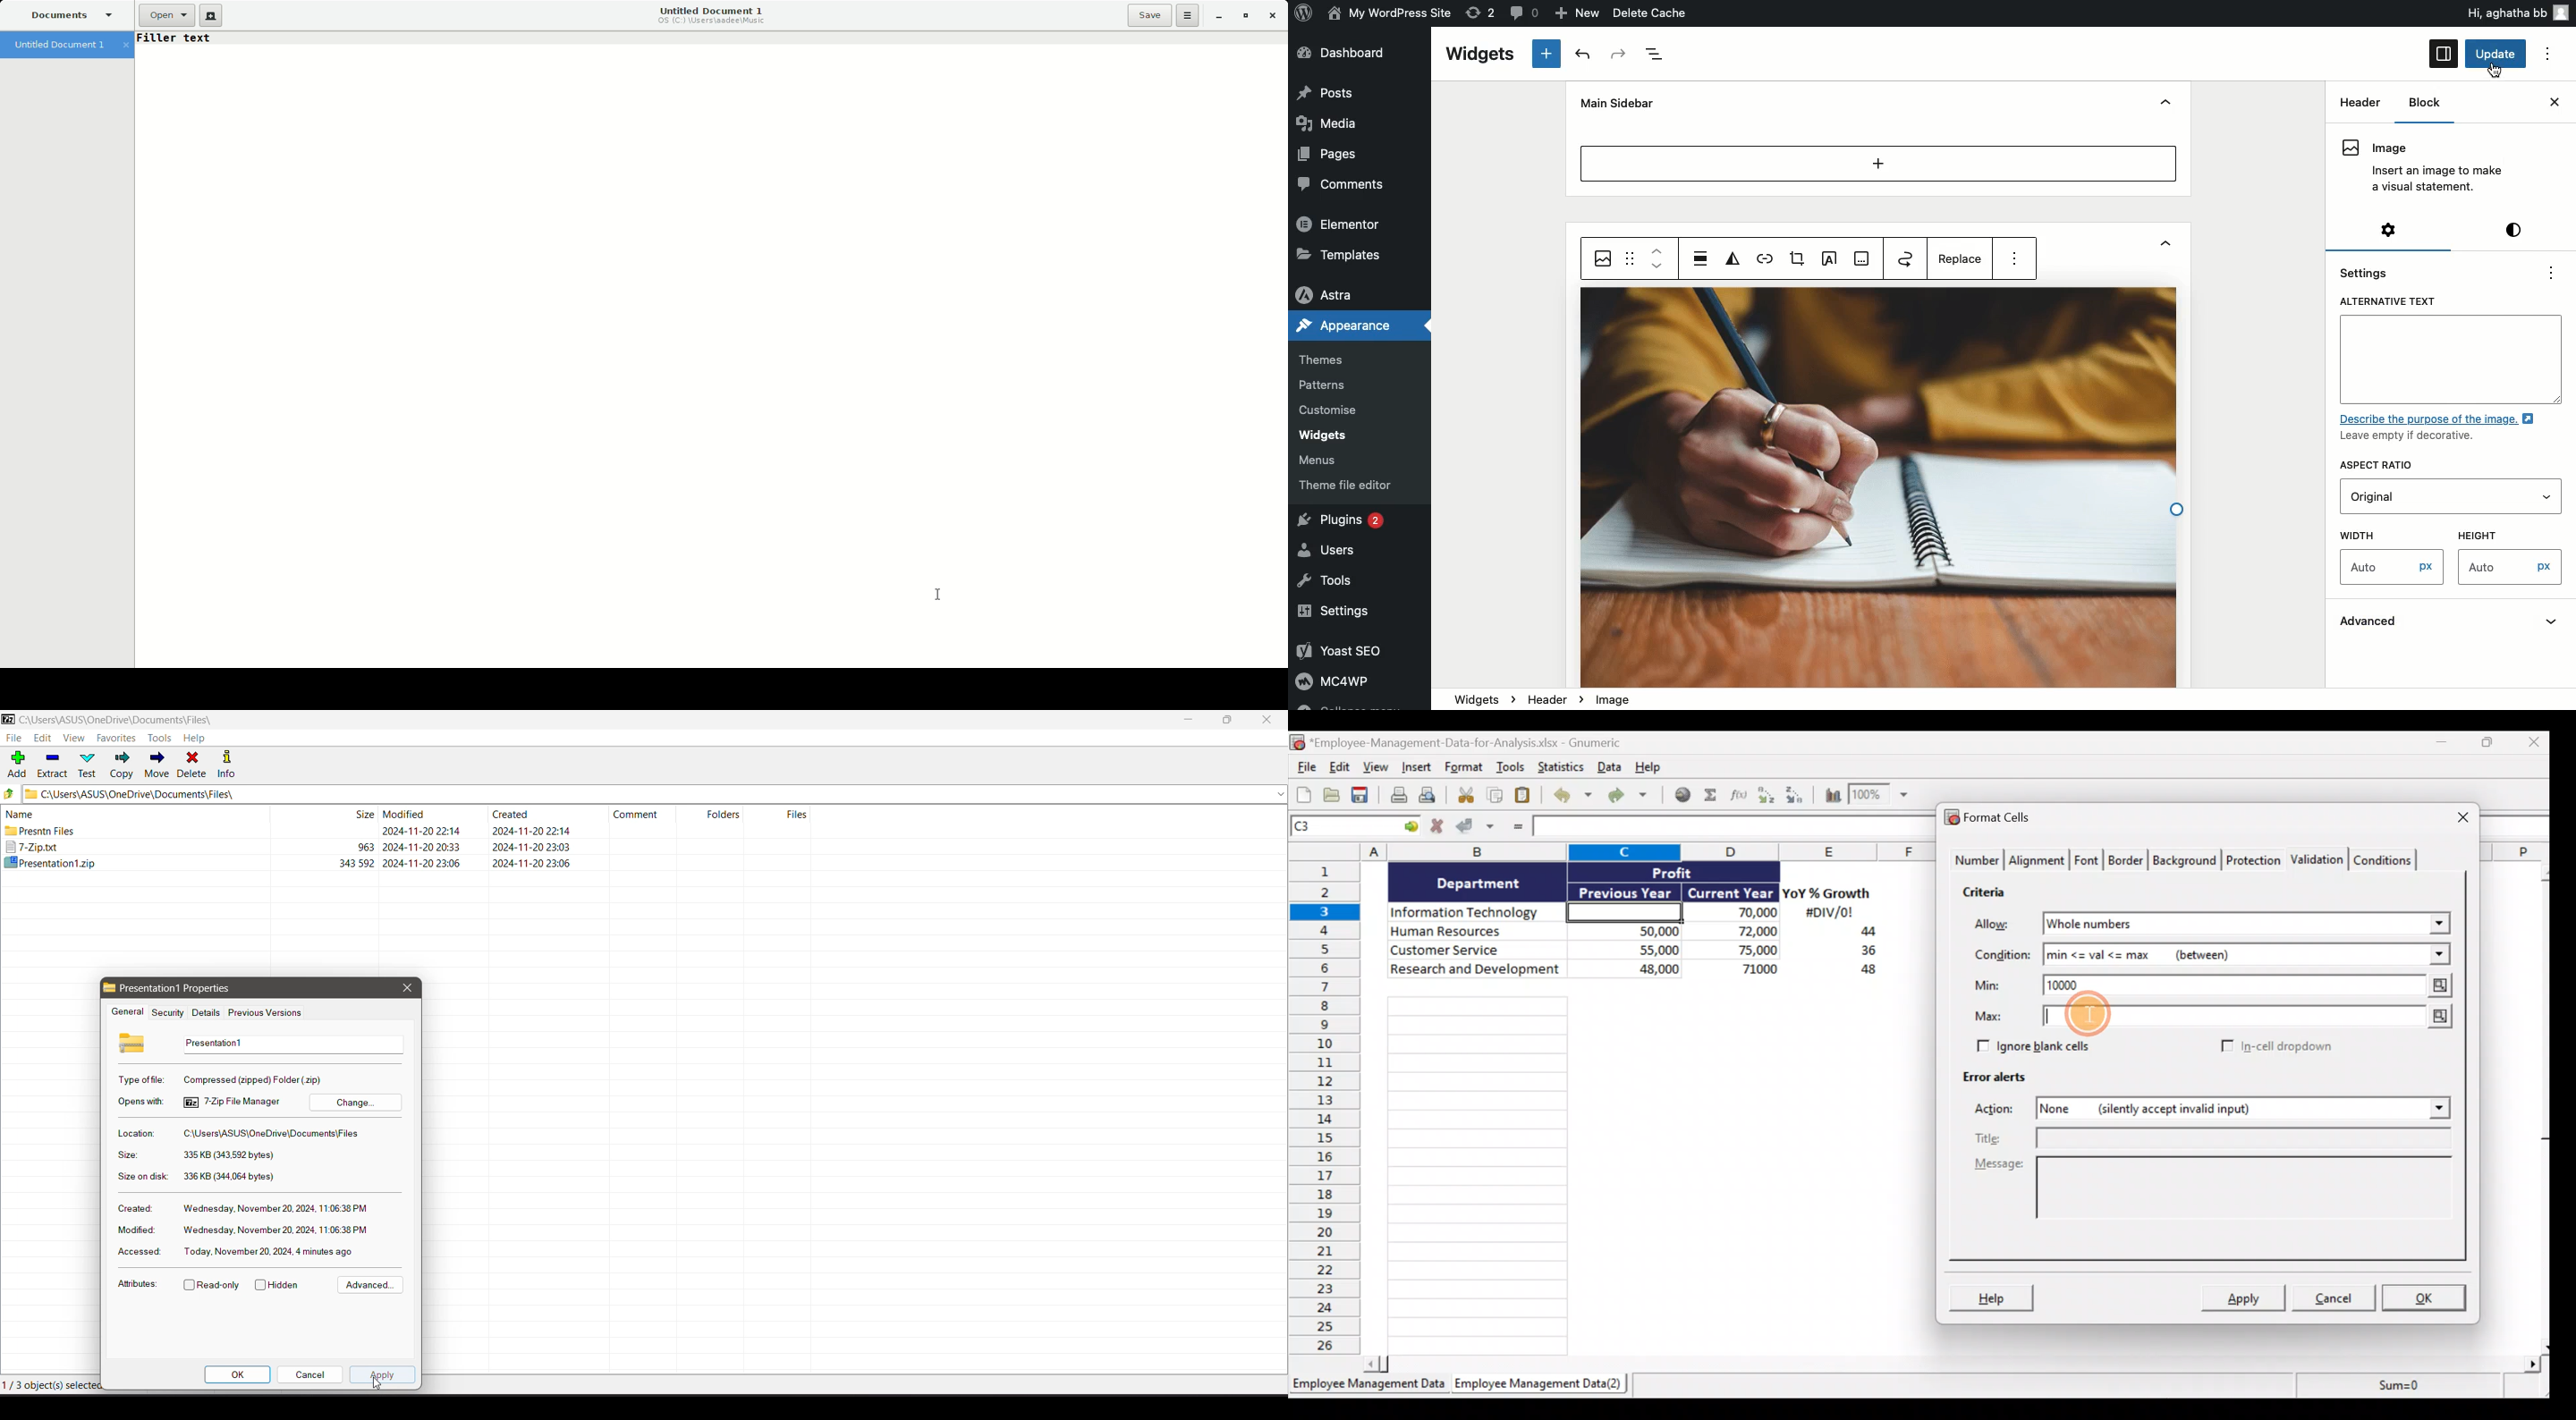  Describe the element at coordinates (310, 1374) in the screenshot. I see `Cancel` at that location.